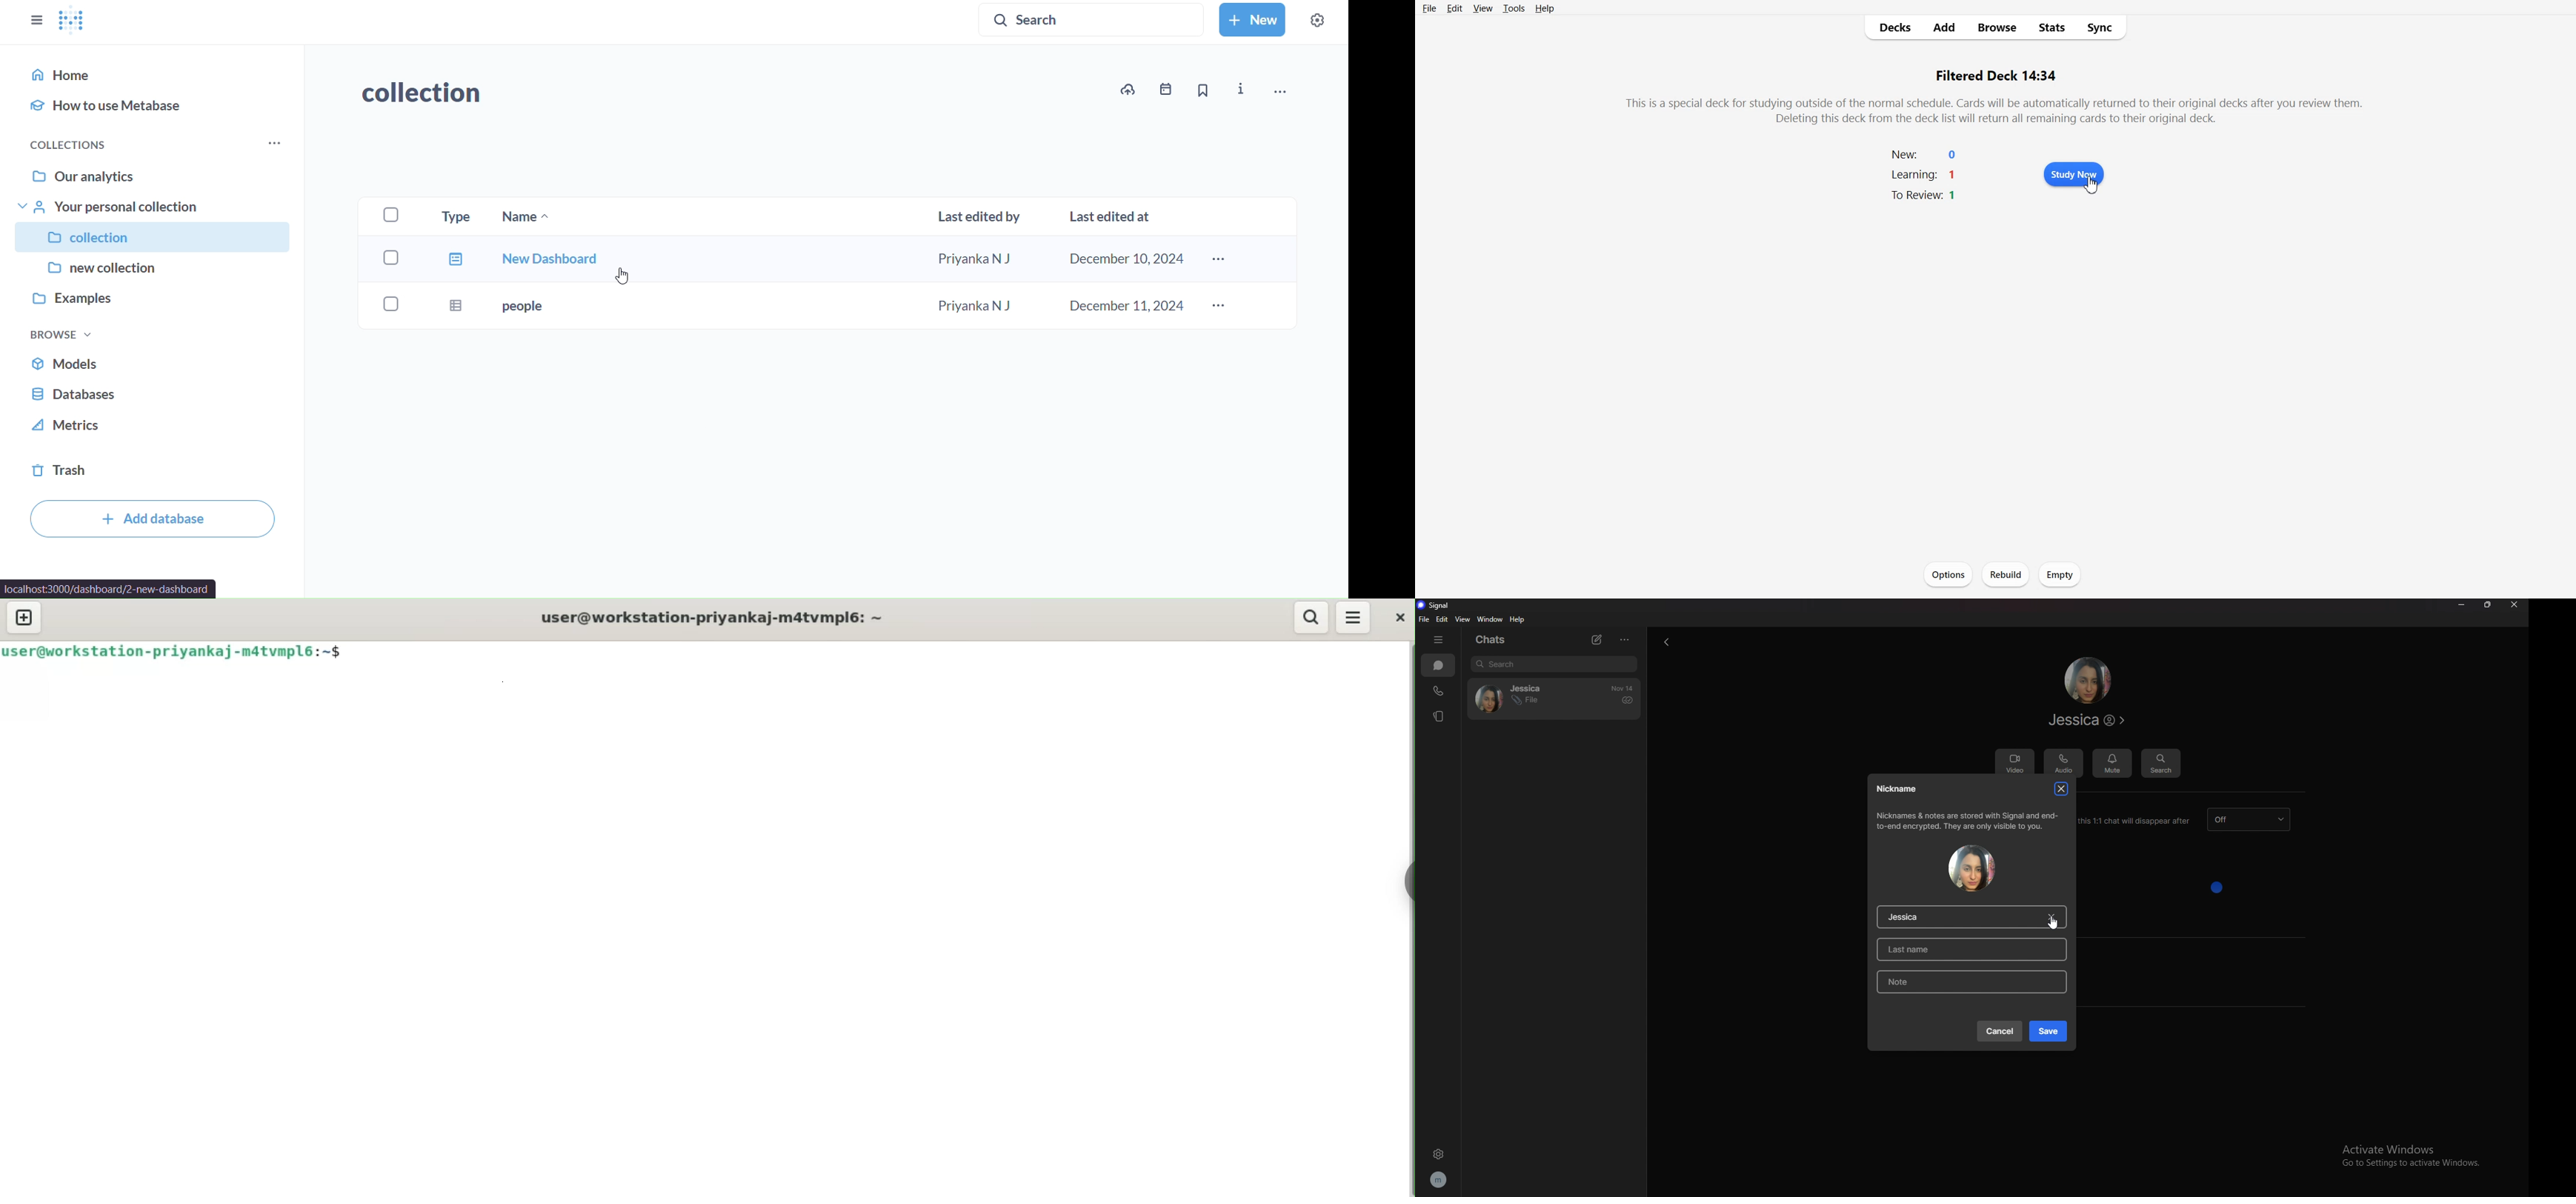  Describe the element at coordinates (2005, 574) in the screenshot. I see `Rebuild` at that location.